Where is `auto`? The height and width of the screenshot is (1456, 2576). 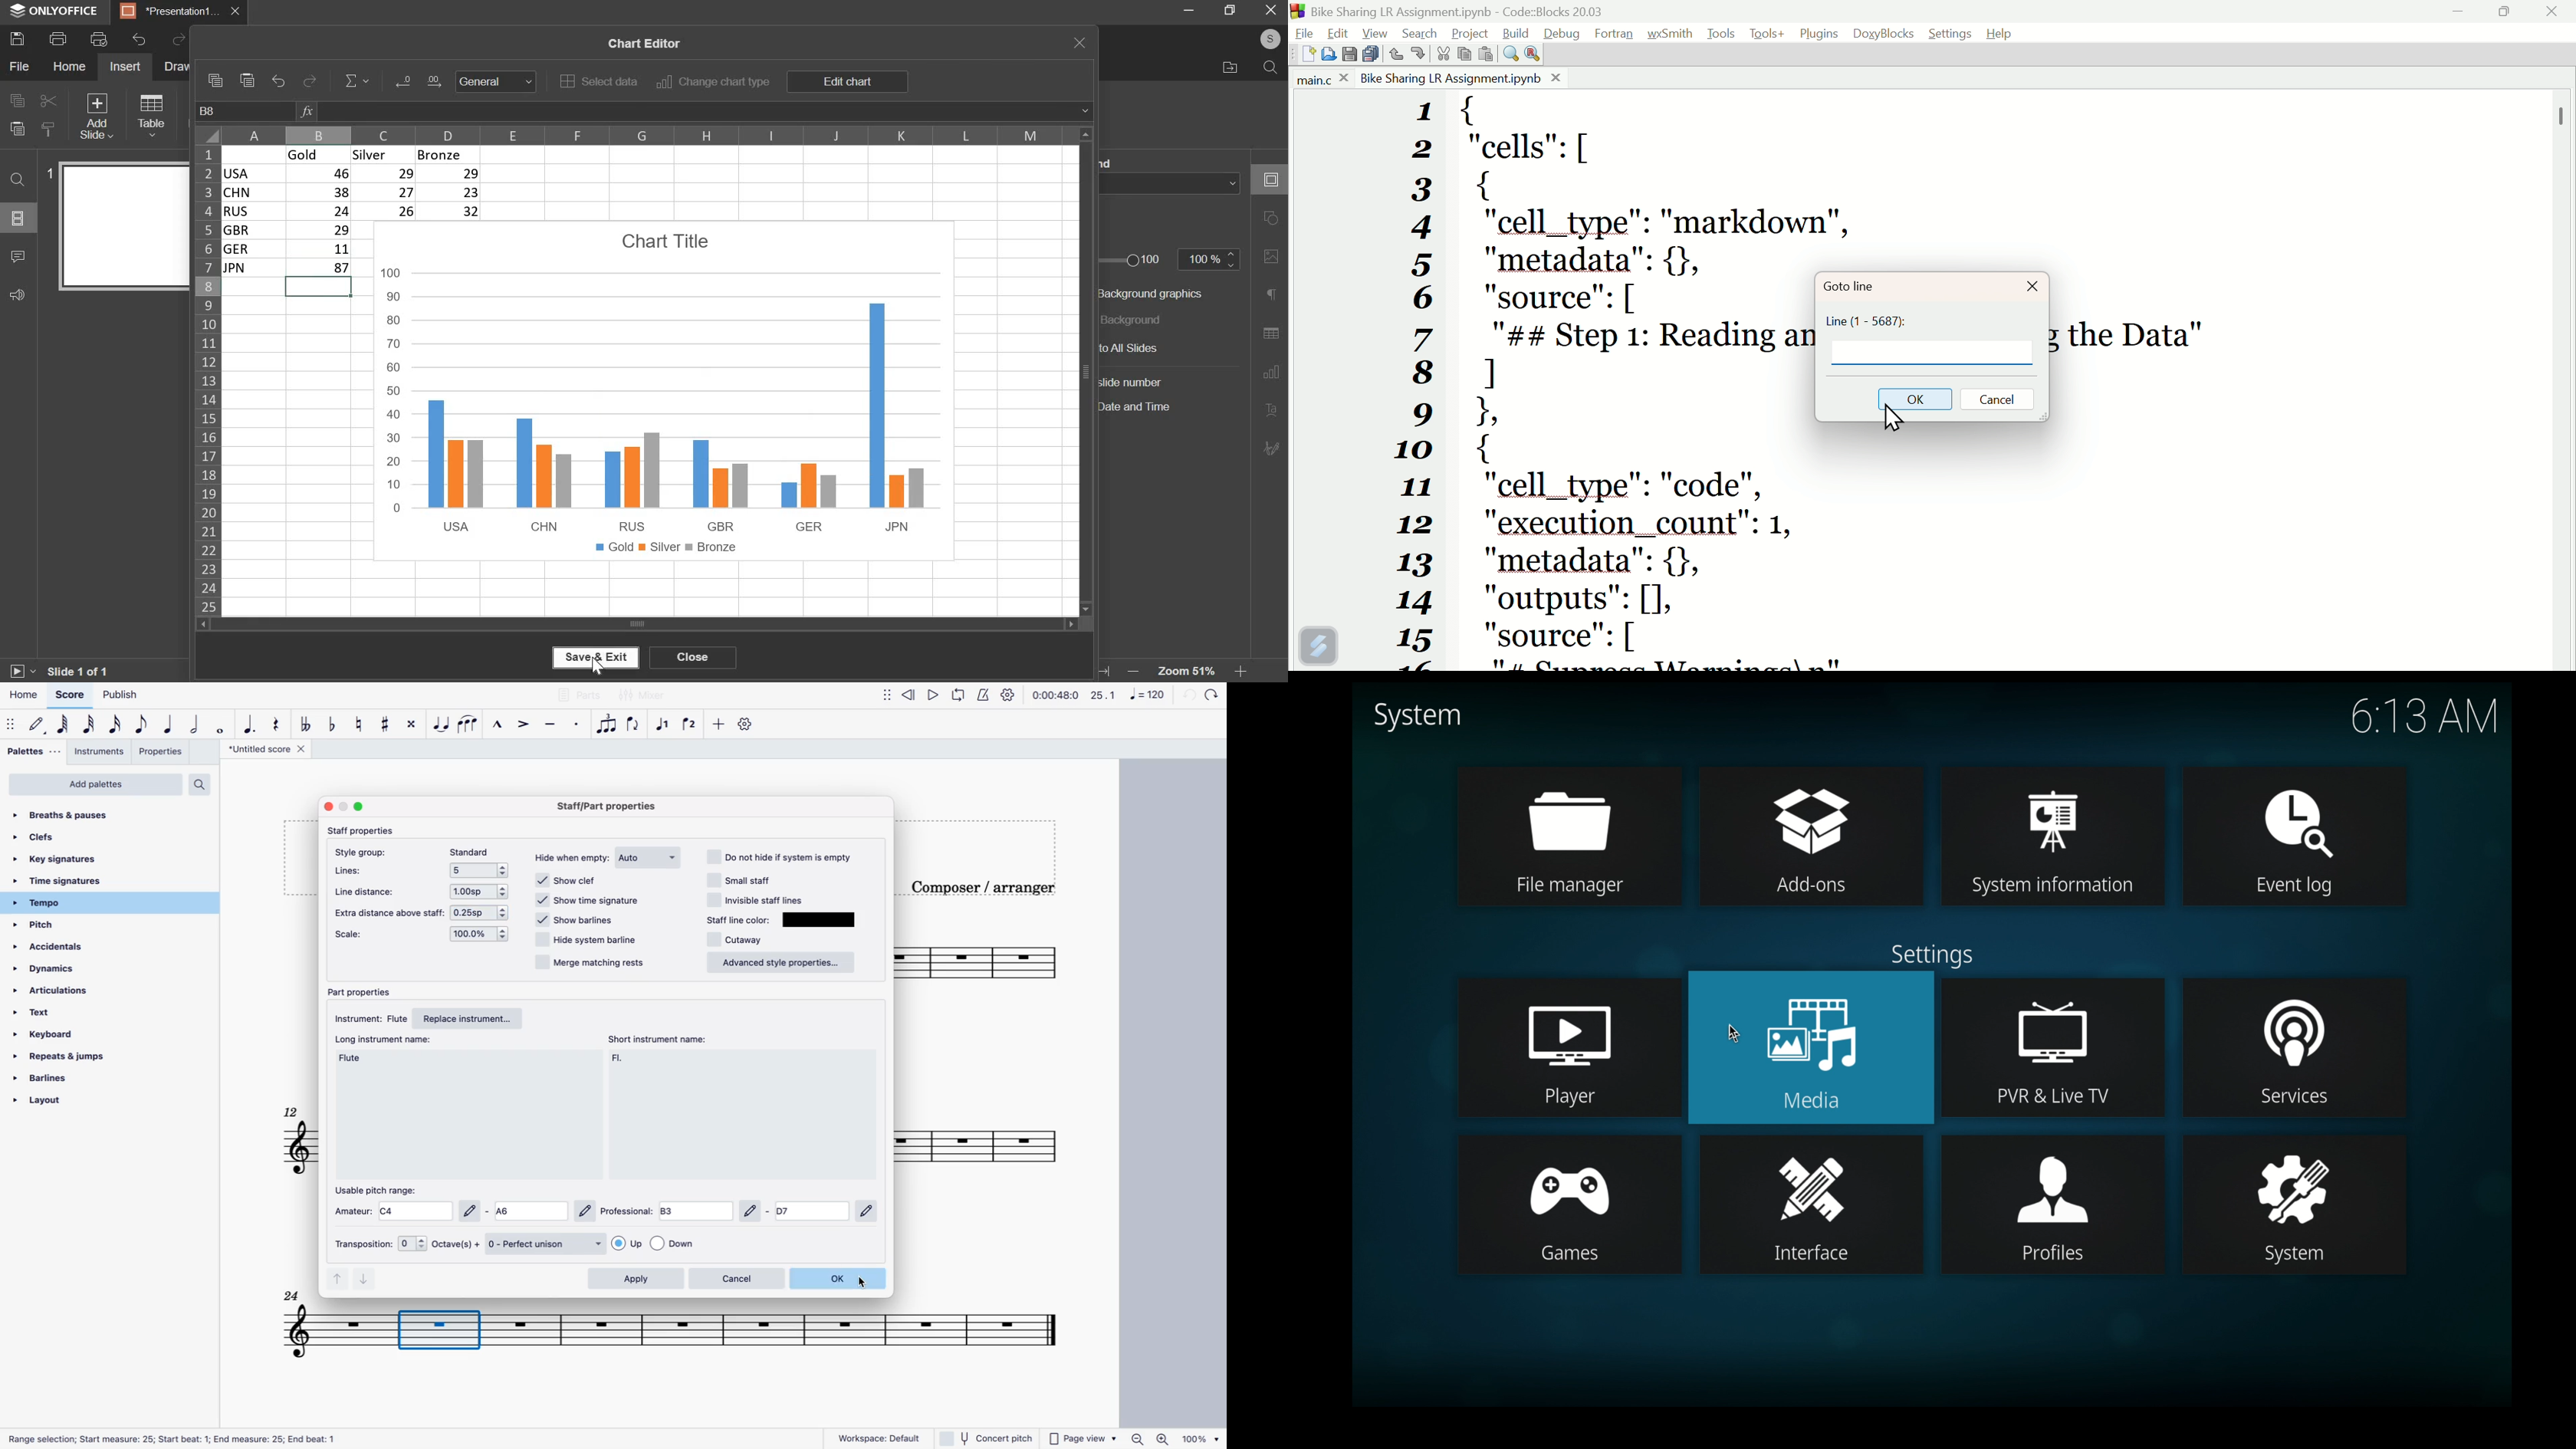 auto is located at coordinates (650, 857).